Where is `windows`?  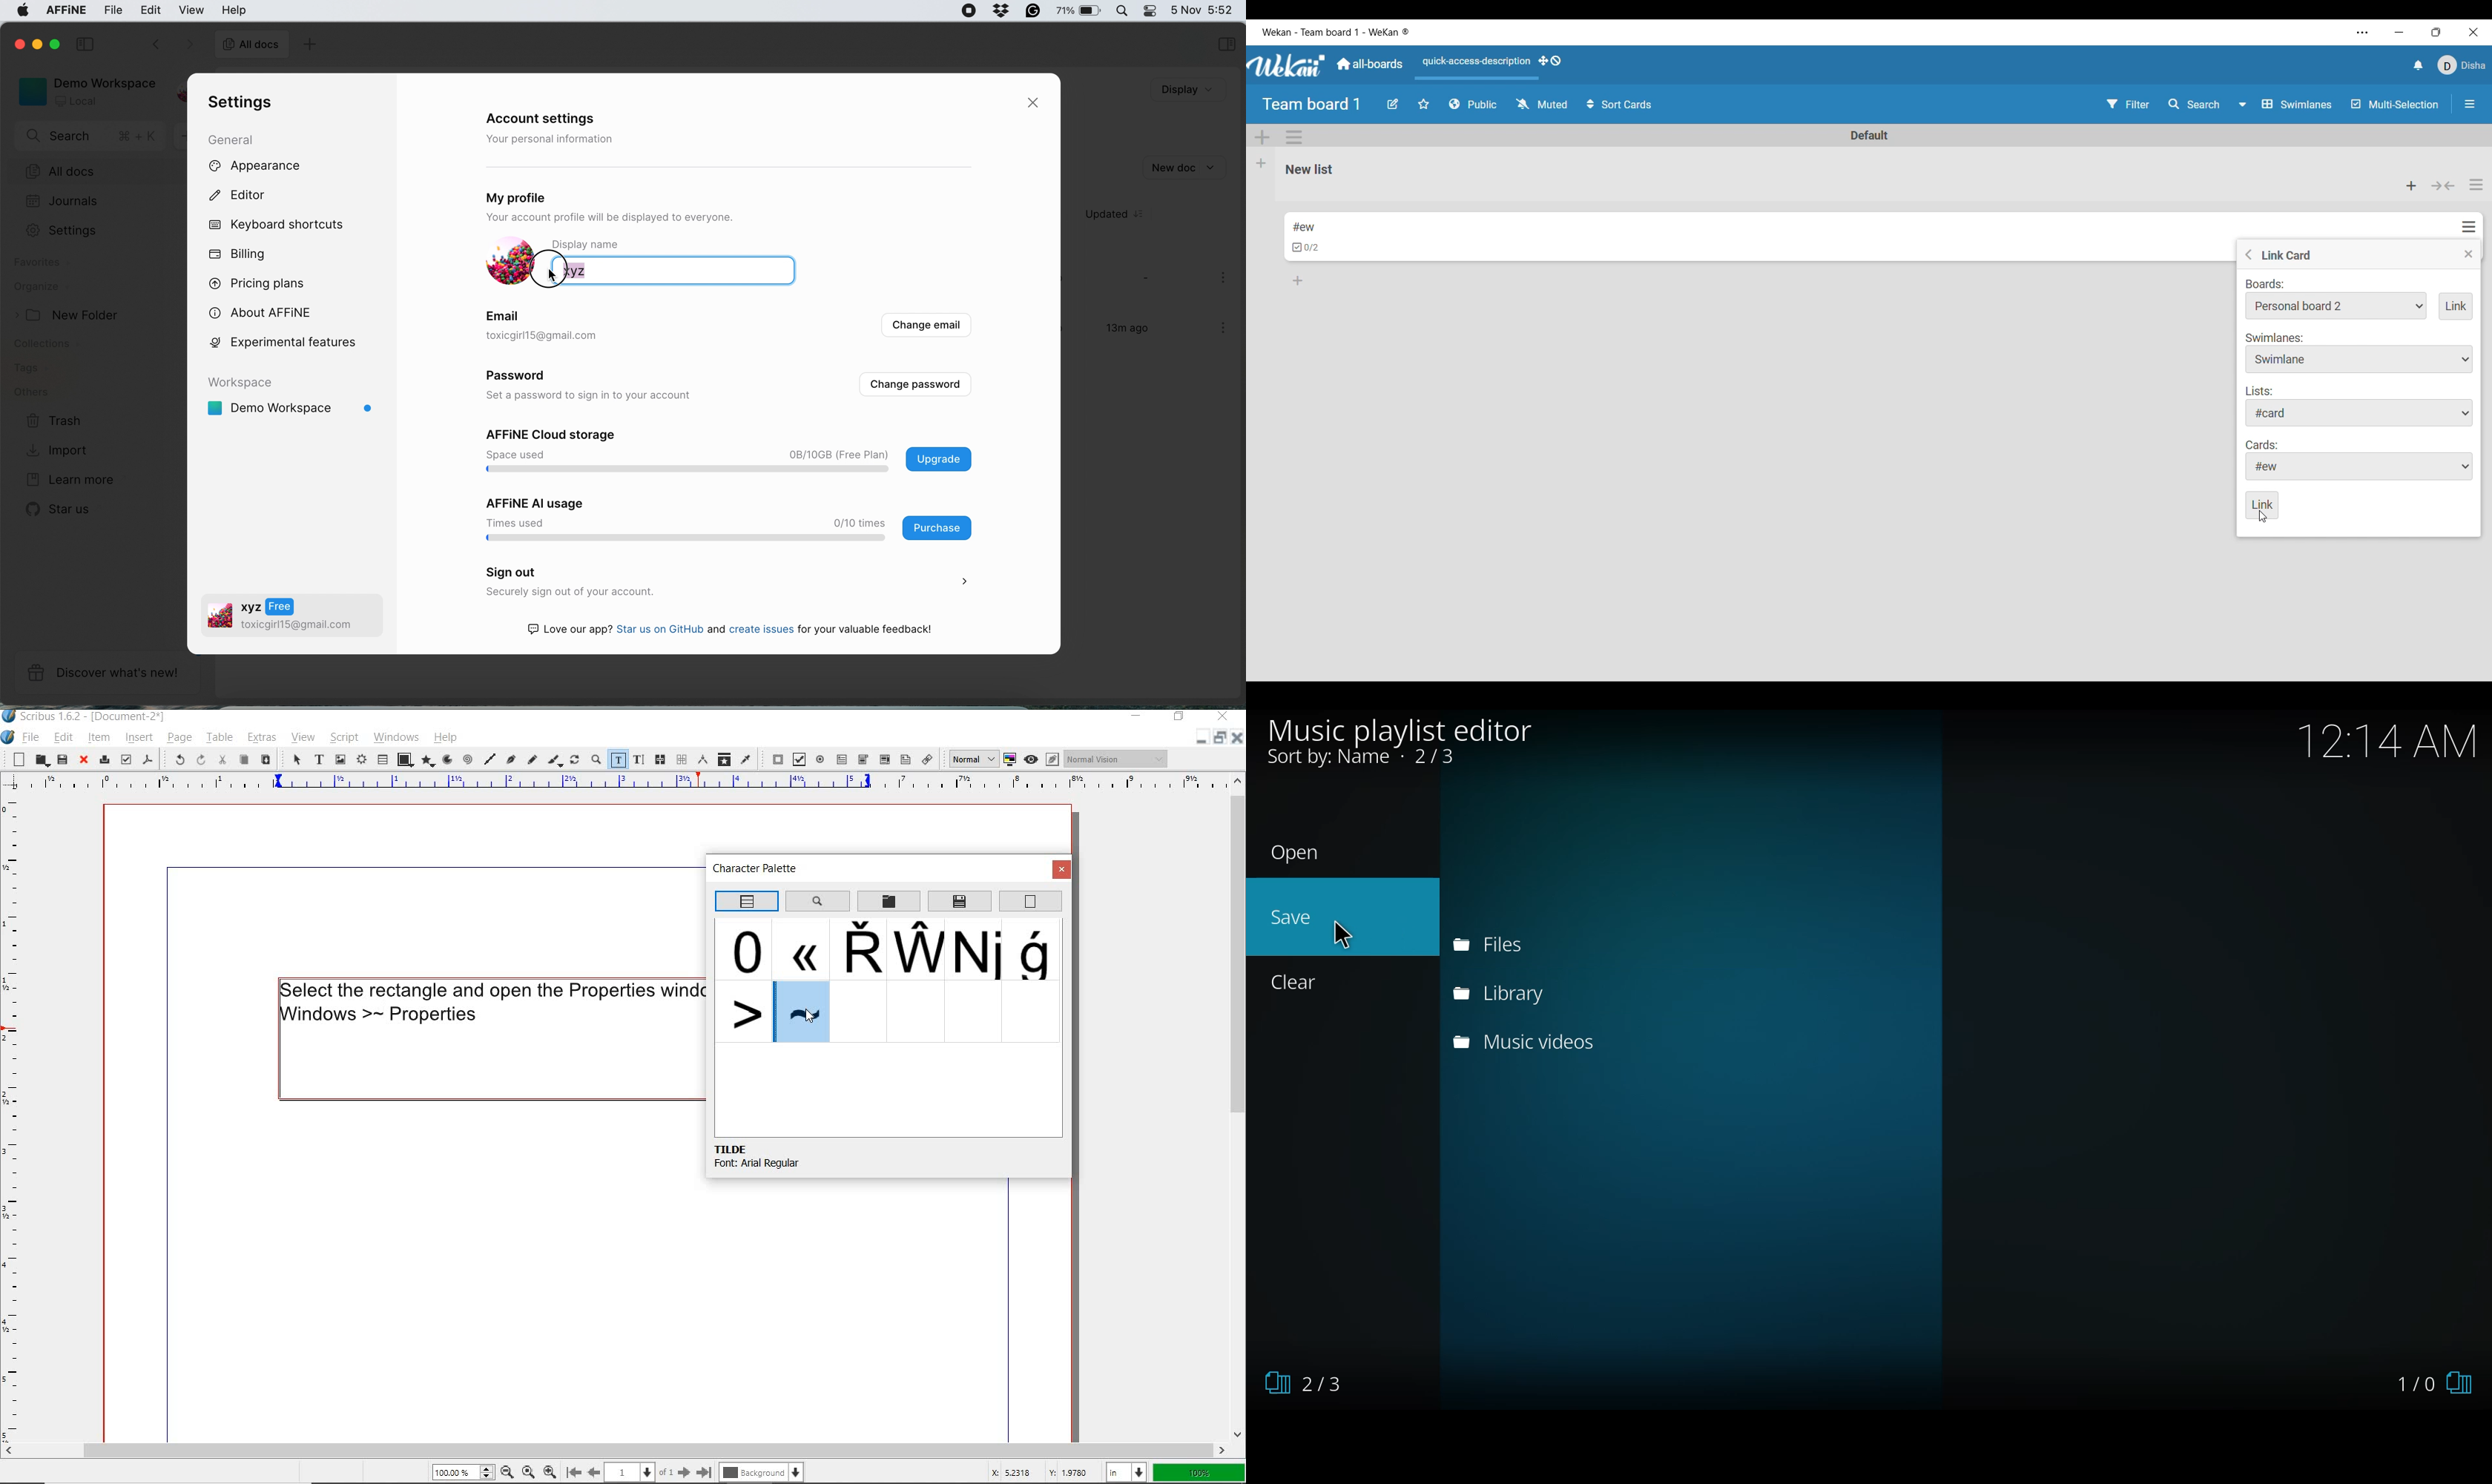
windows is located at coordinates (396, 737).